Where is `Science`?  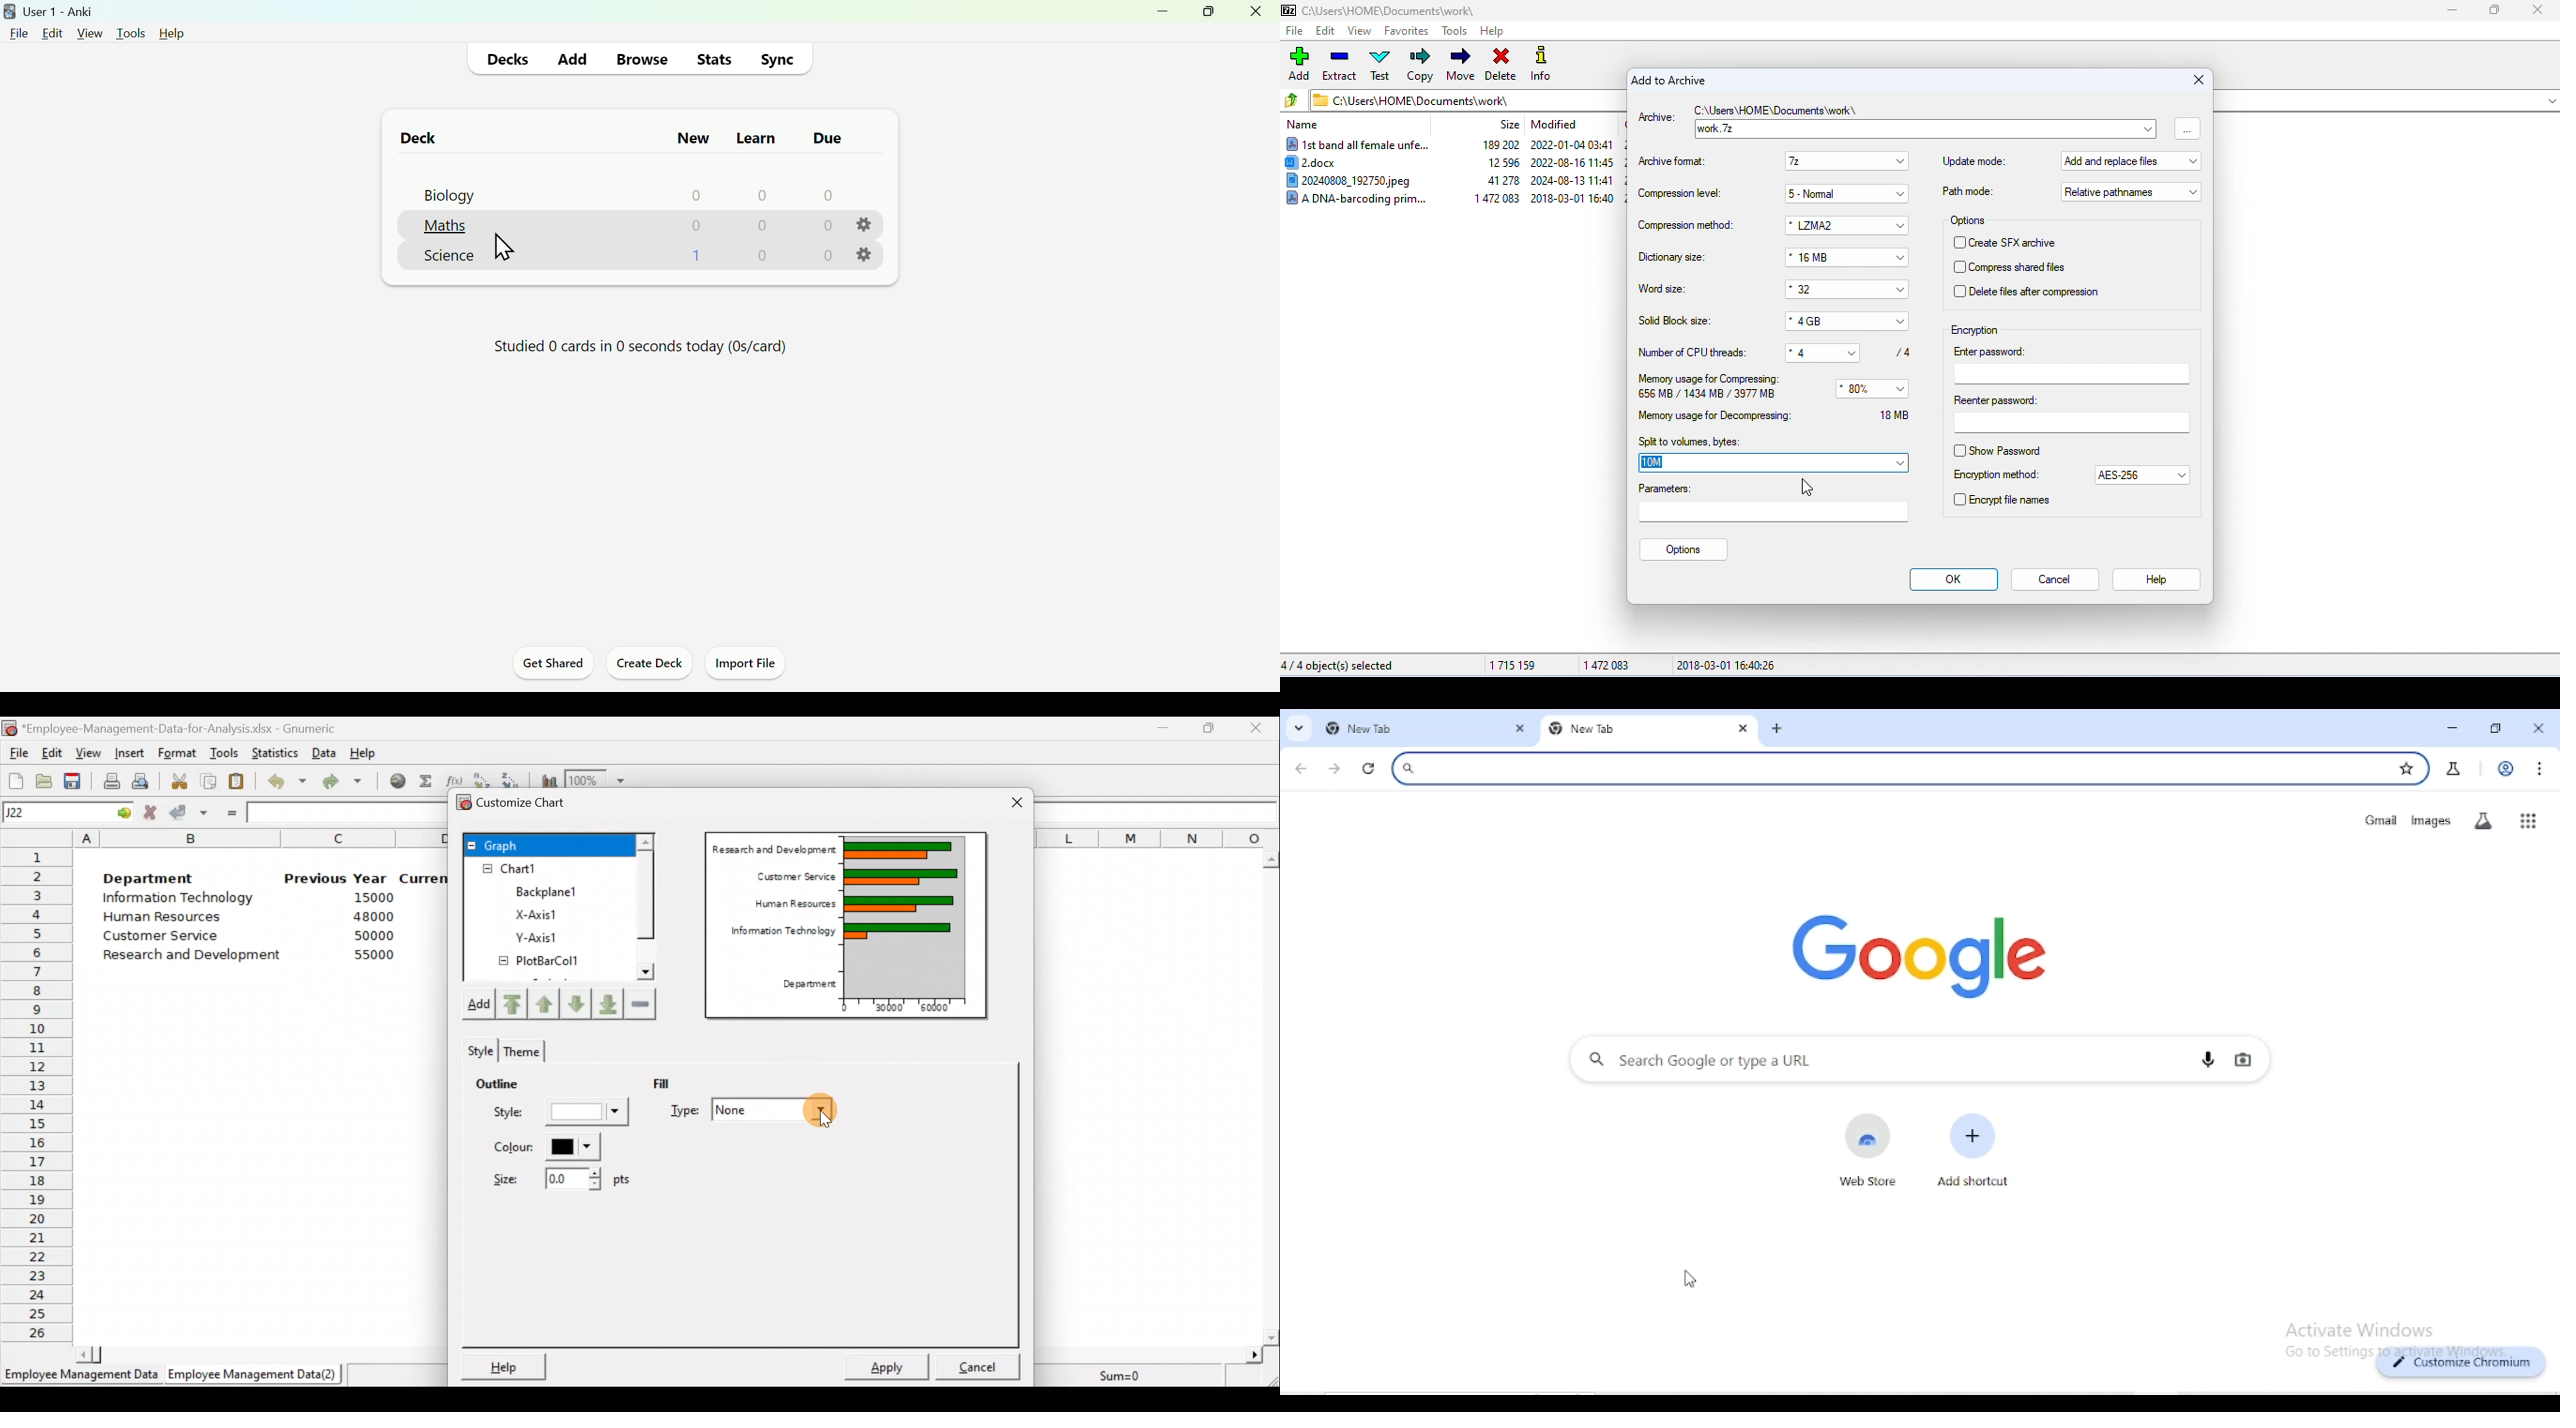
Science is located at coordinates (449, 255).